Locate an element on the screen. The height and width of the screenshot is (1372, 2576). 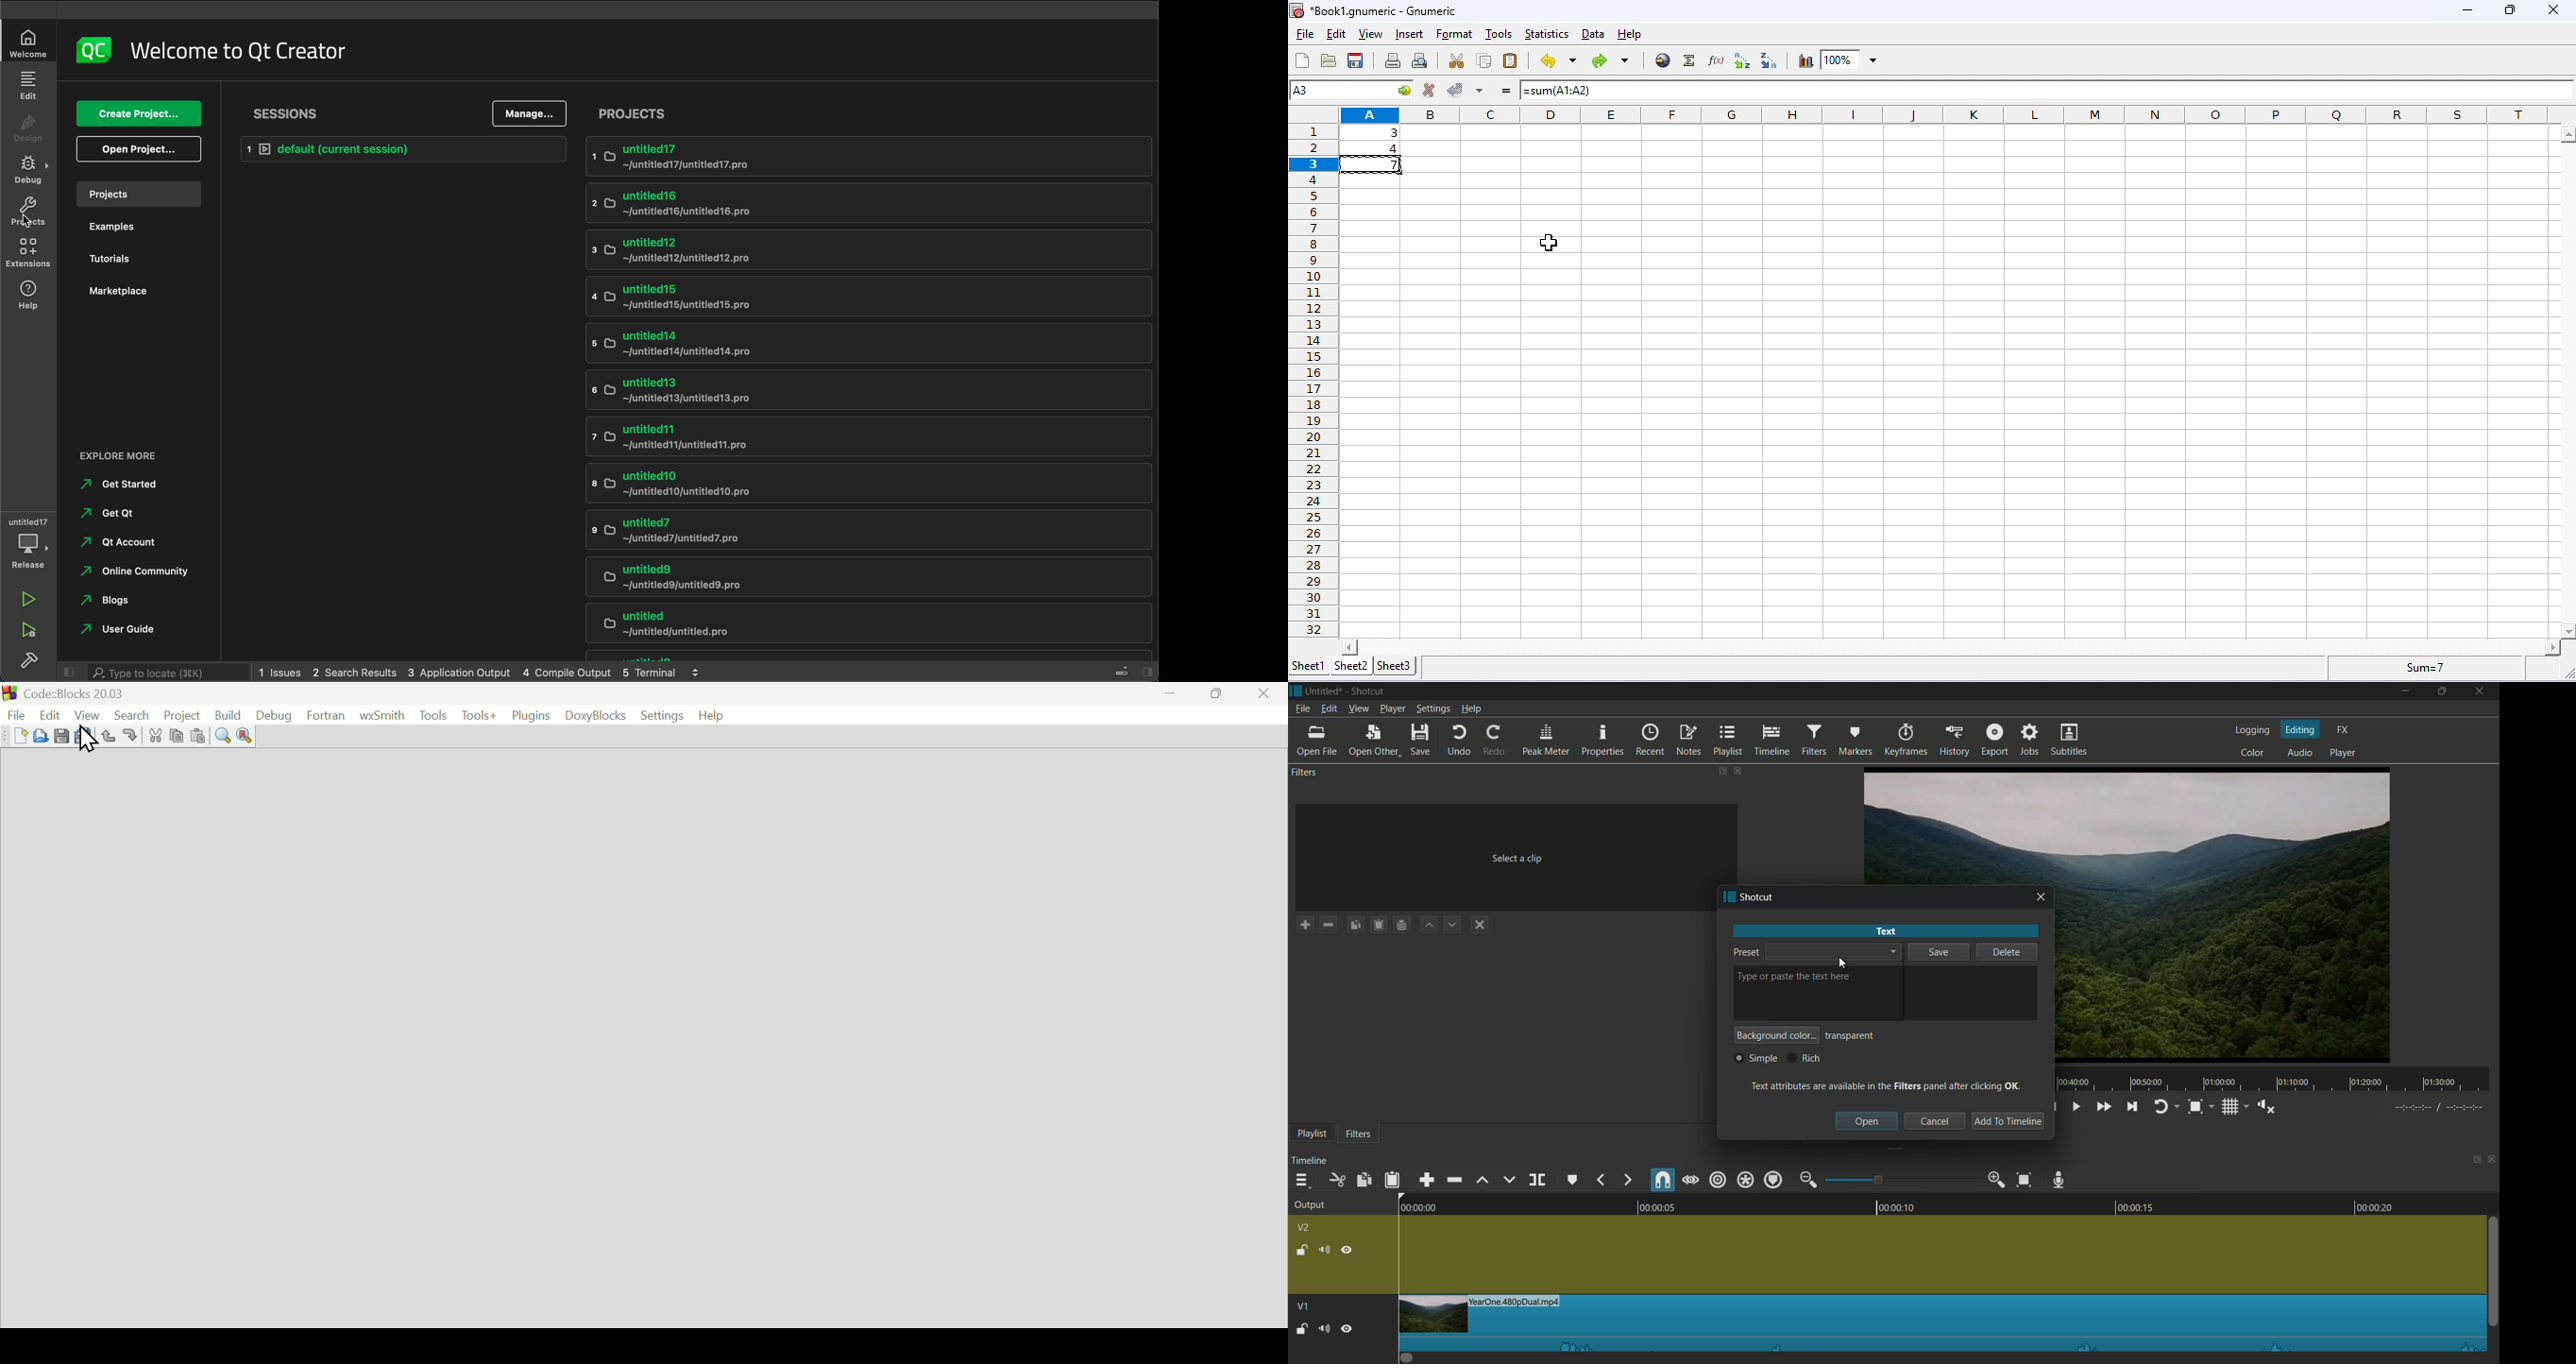
File is located at coordinates (15, 715).